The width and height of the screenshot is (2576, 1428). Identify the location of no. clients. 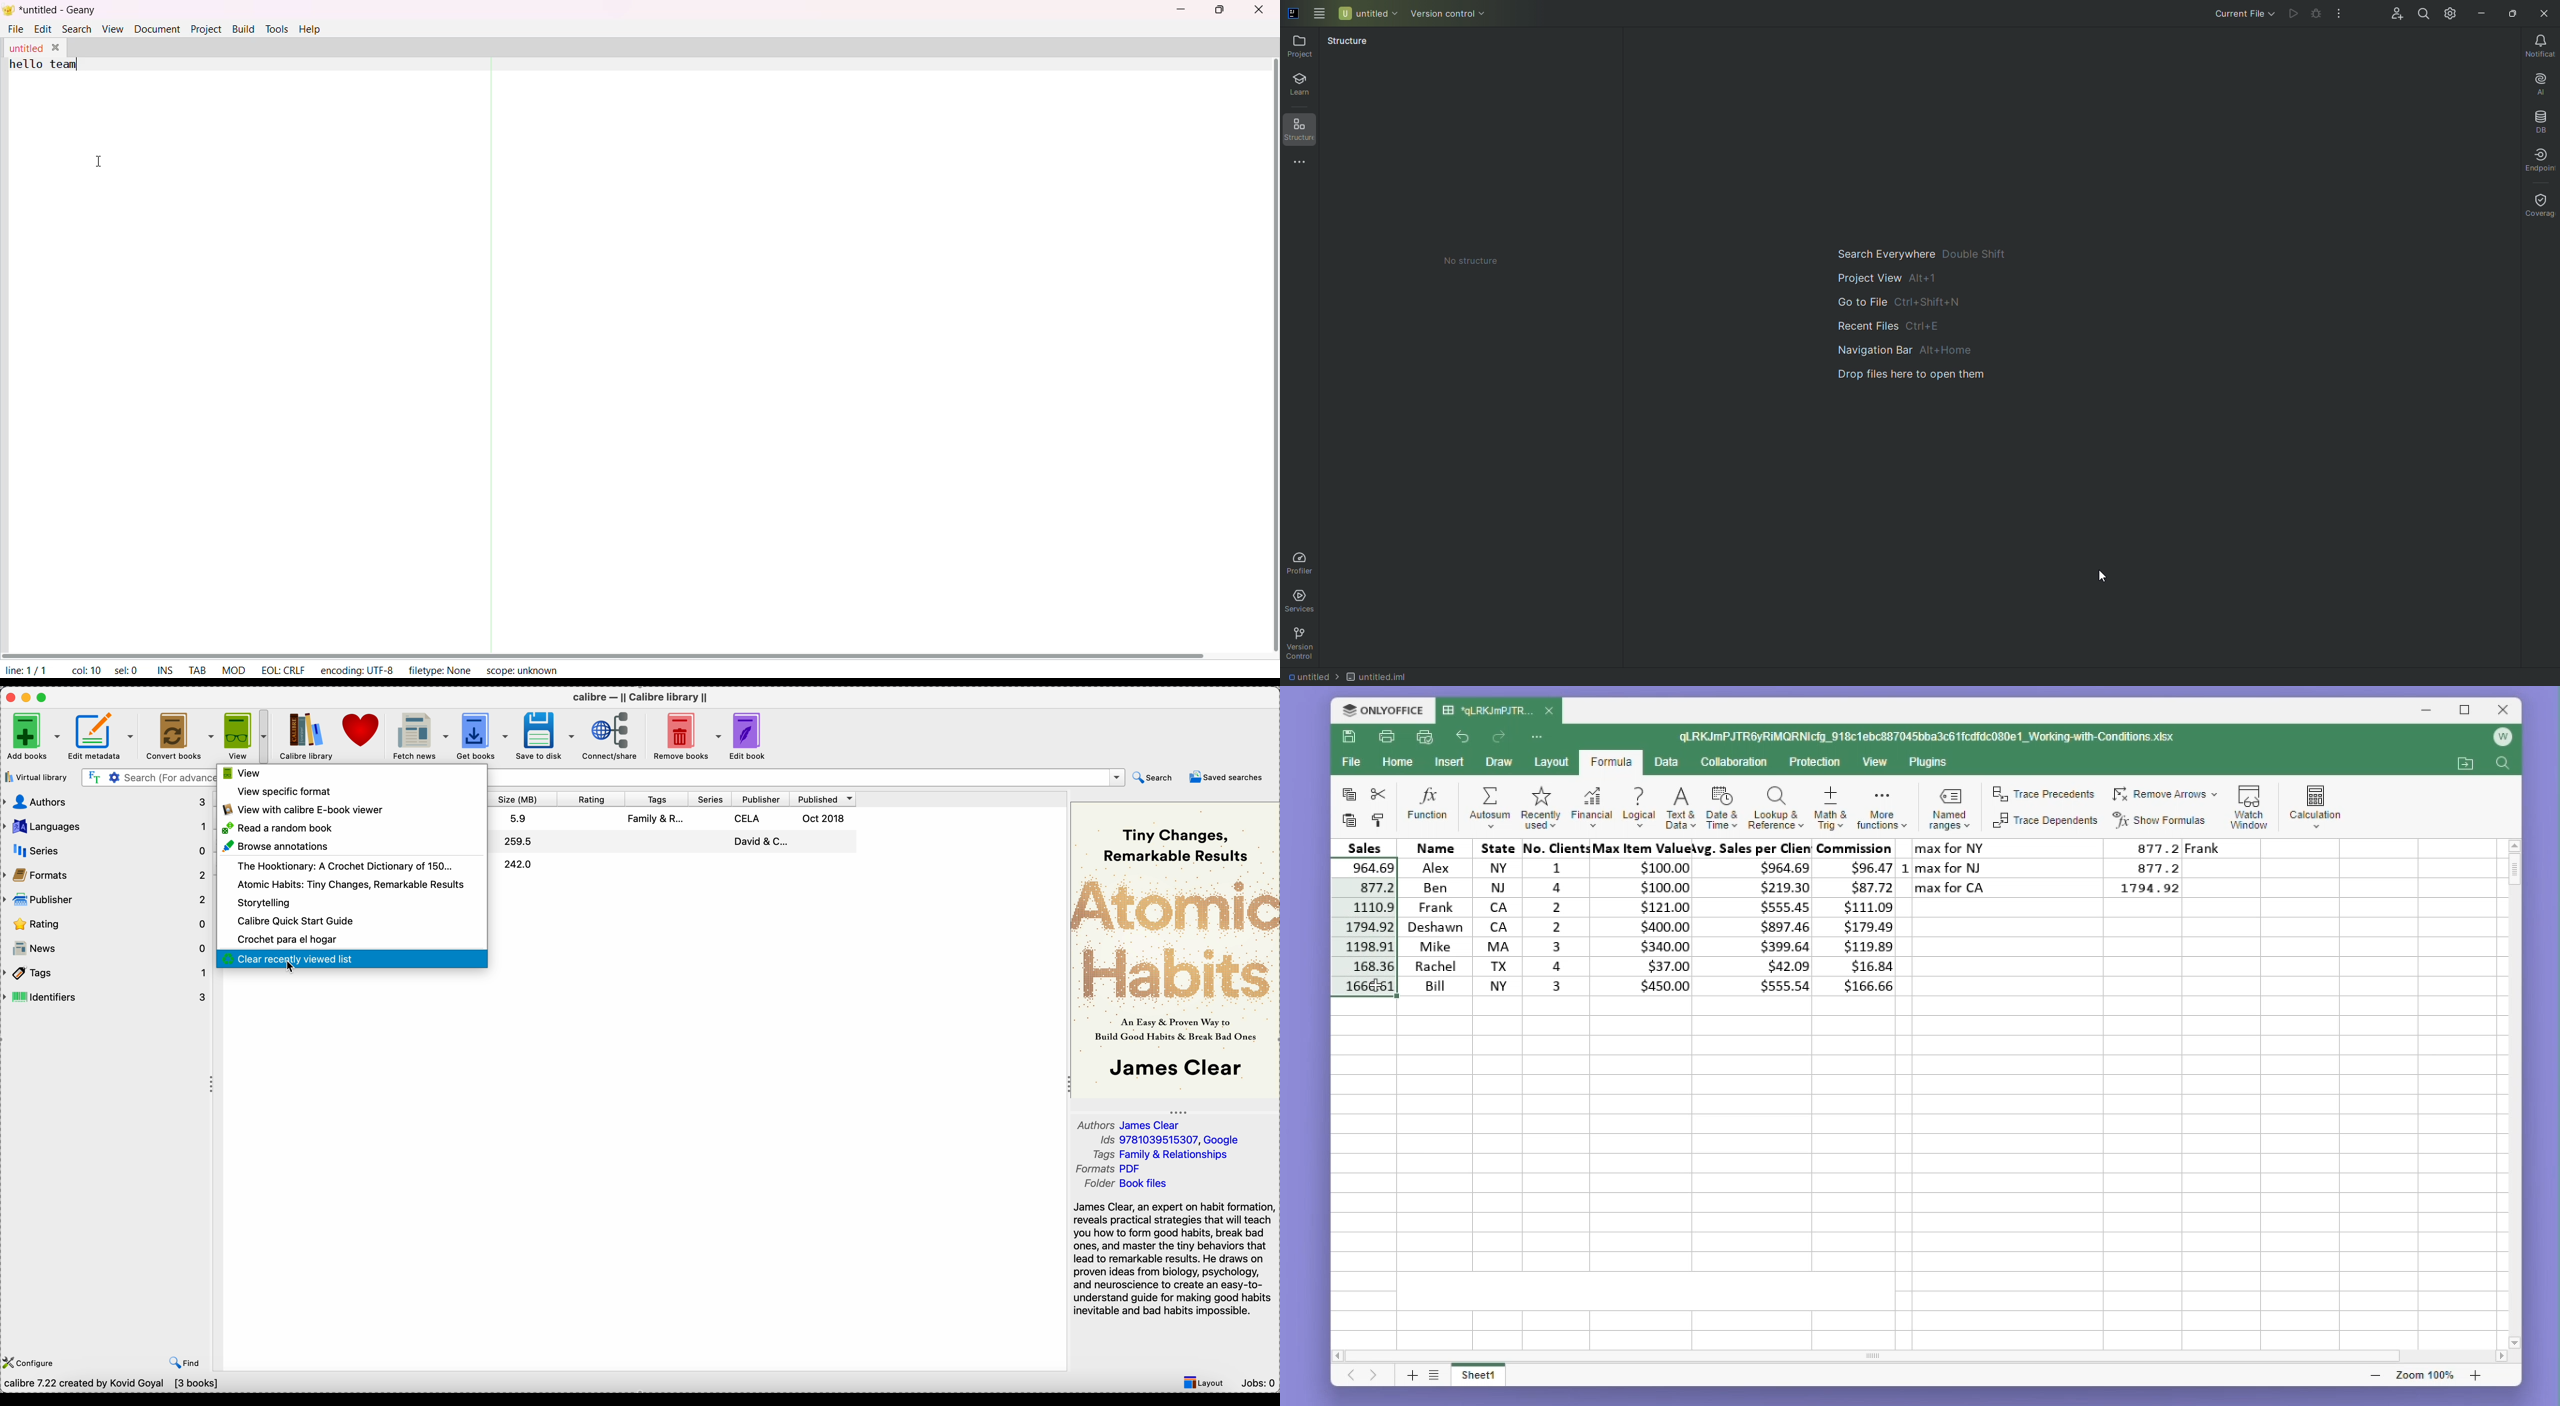
(1555, 915).